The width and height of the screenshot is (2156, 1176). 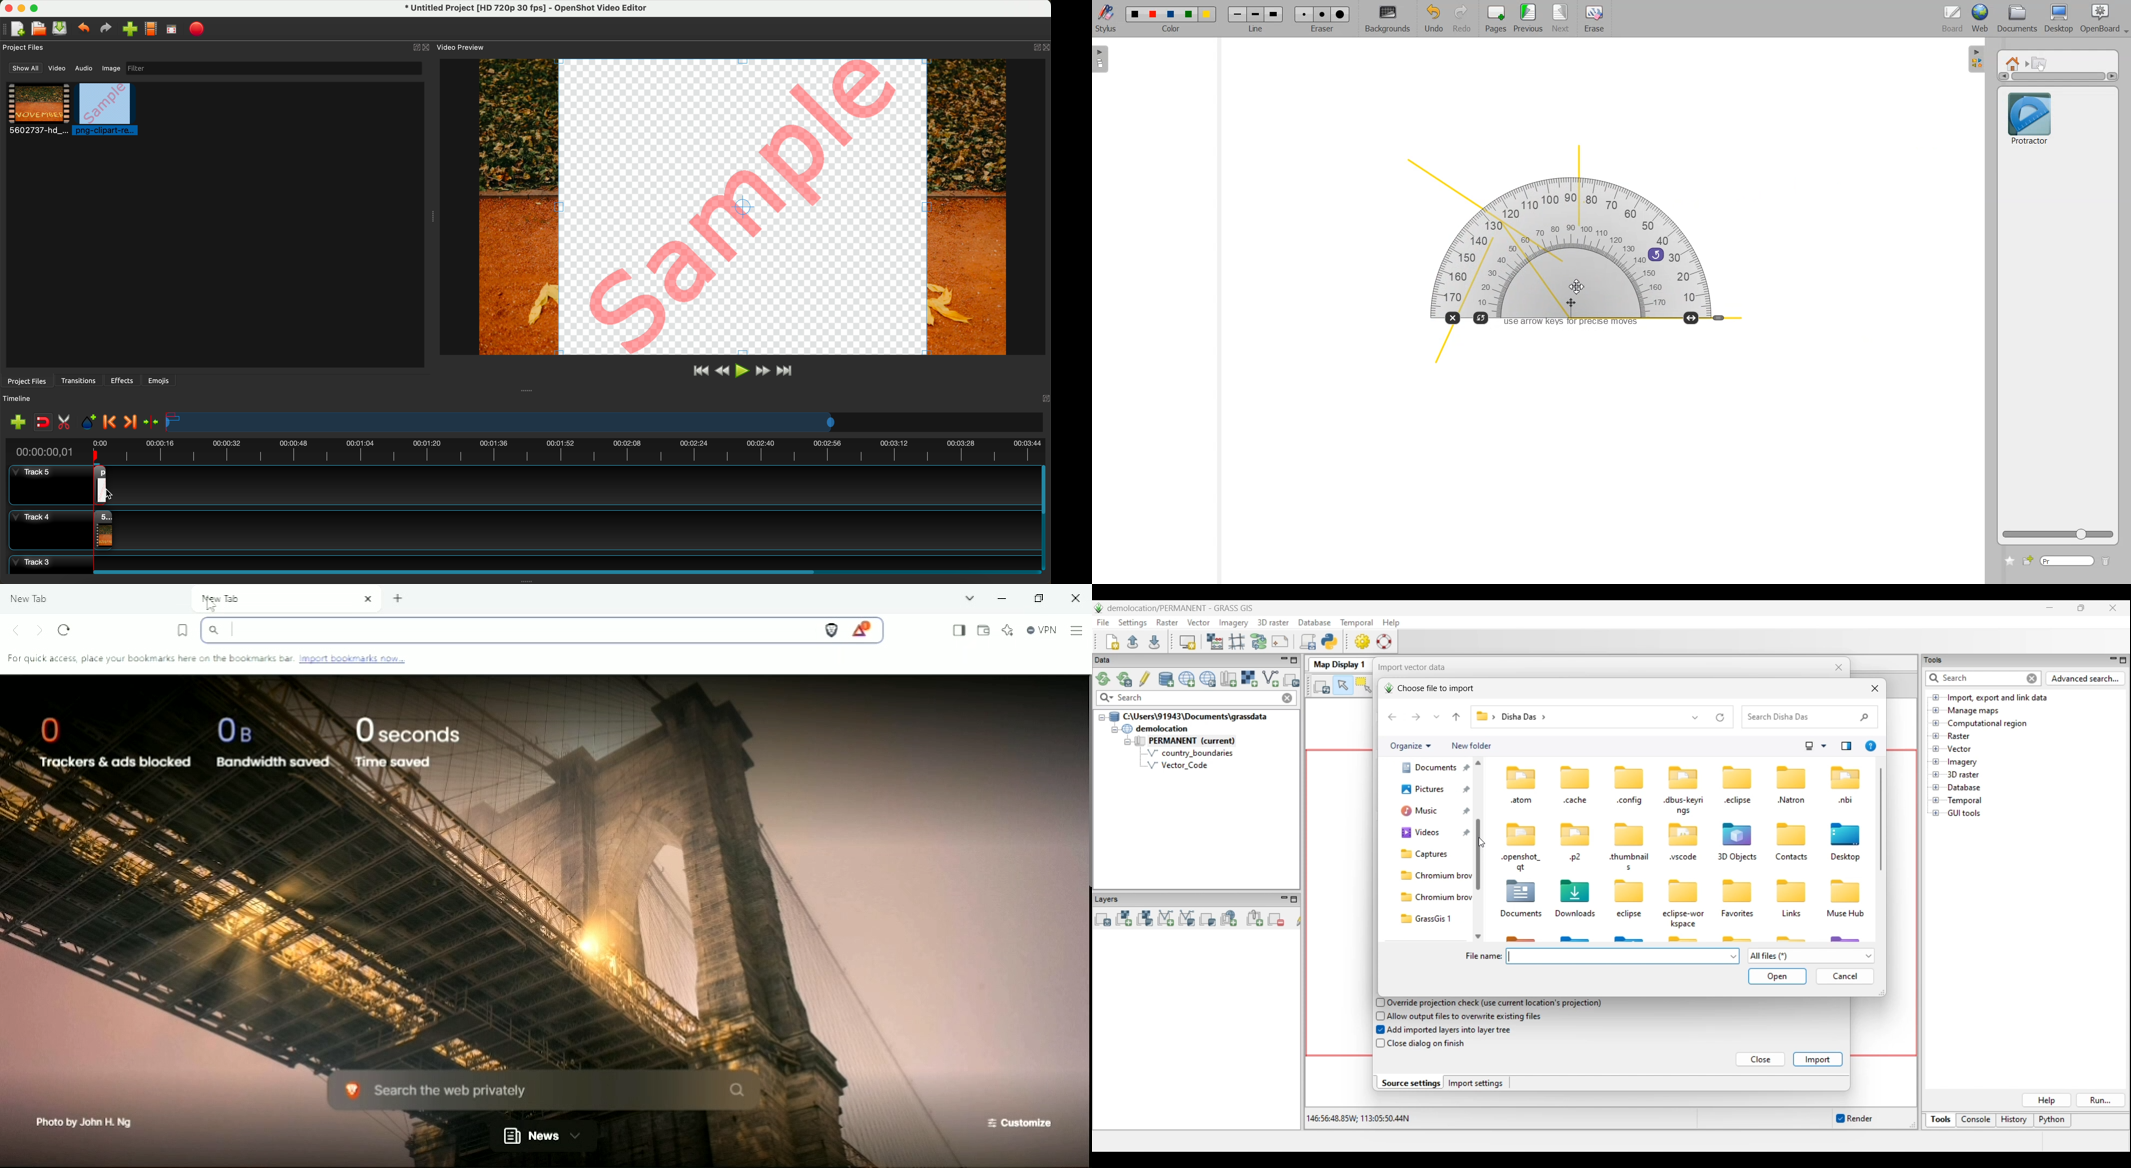 I want to click on Sidebar, so click(x=1104, y=59).